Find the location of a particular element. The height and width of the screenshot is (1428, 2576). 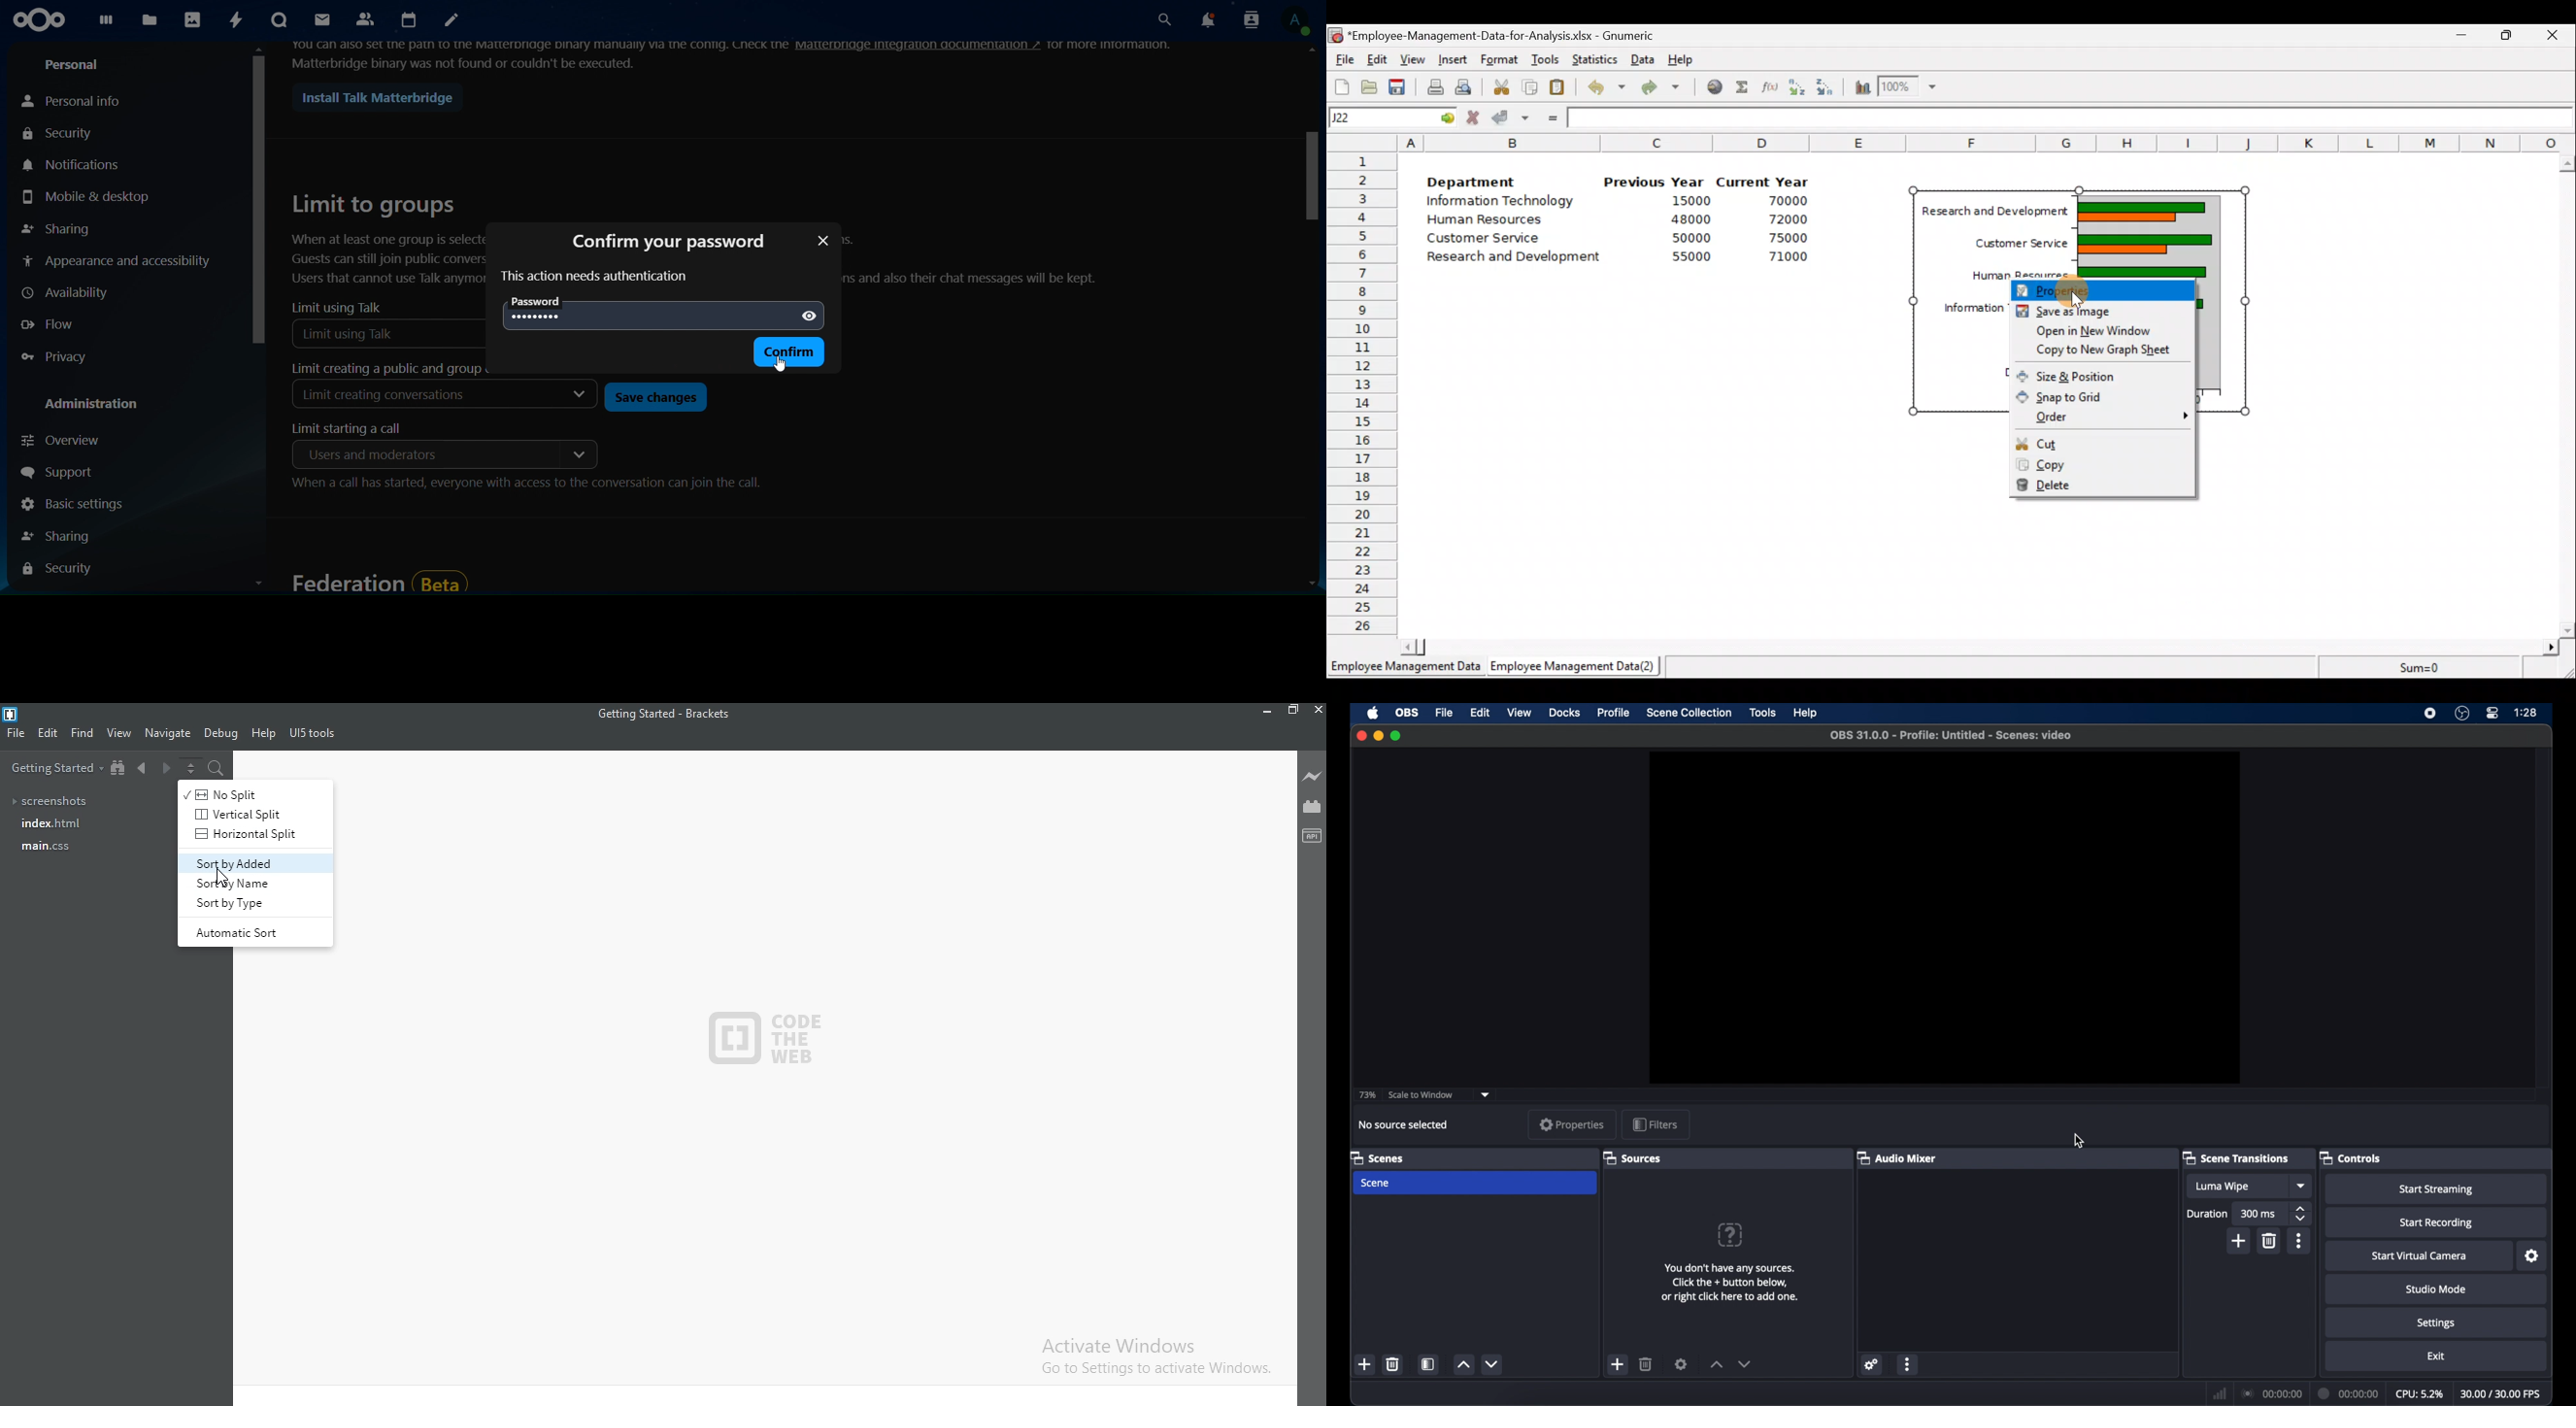

scene transitions is located at coordinates (2239, 1159).